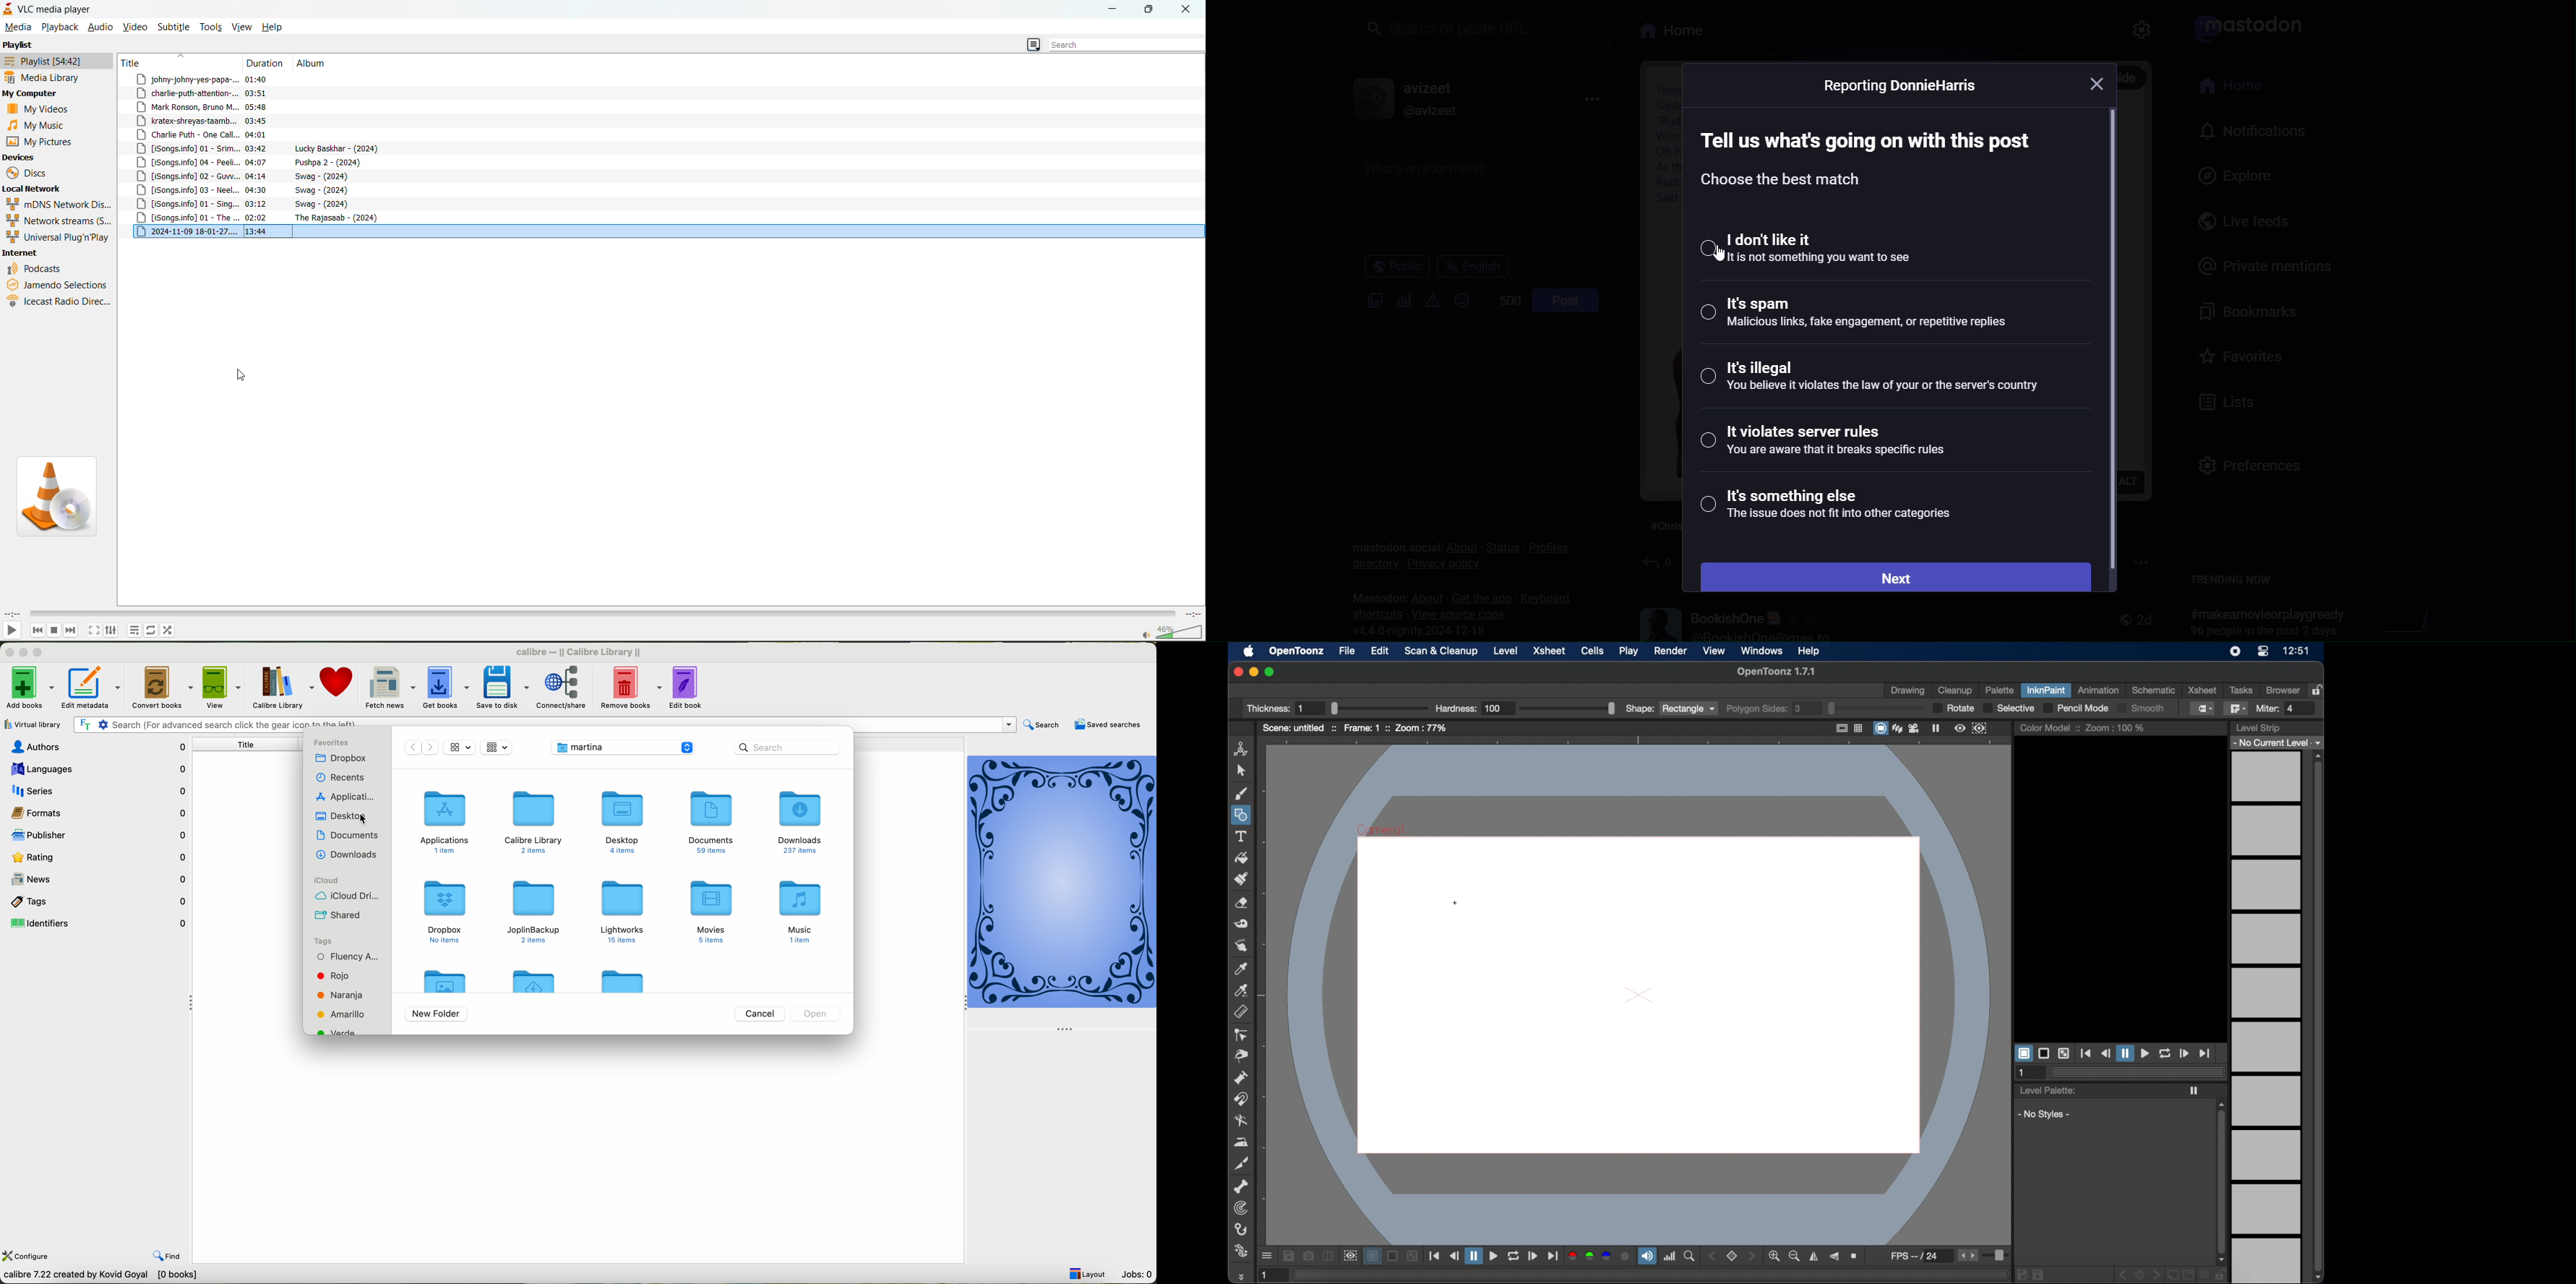  What do you see at coordinates (411, 747) in the screenshot?
I see `previous` at bounding box center [411, 747].